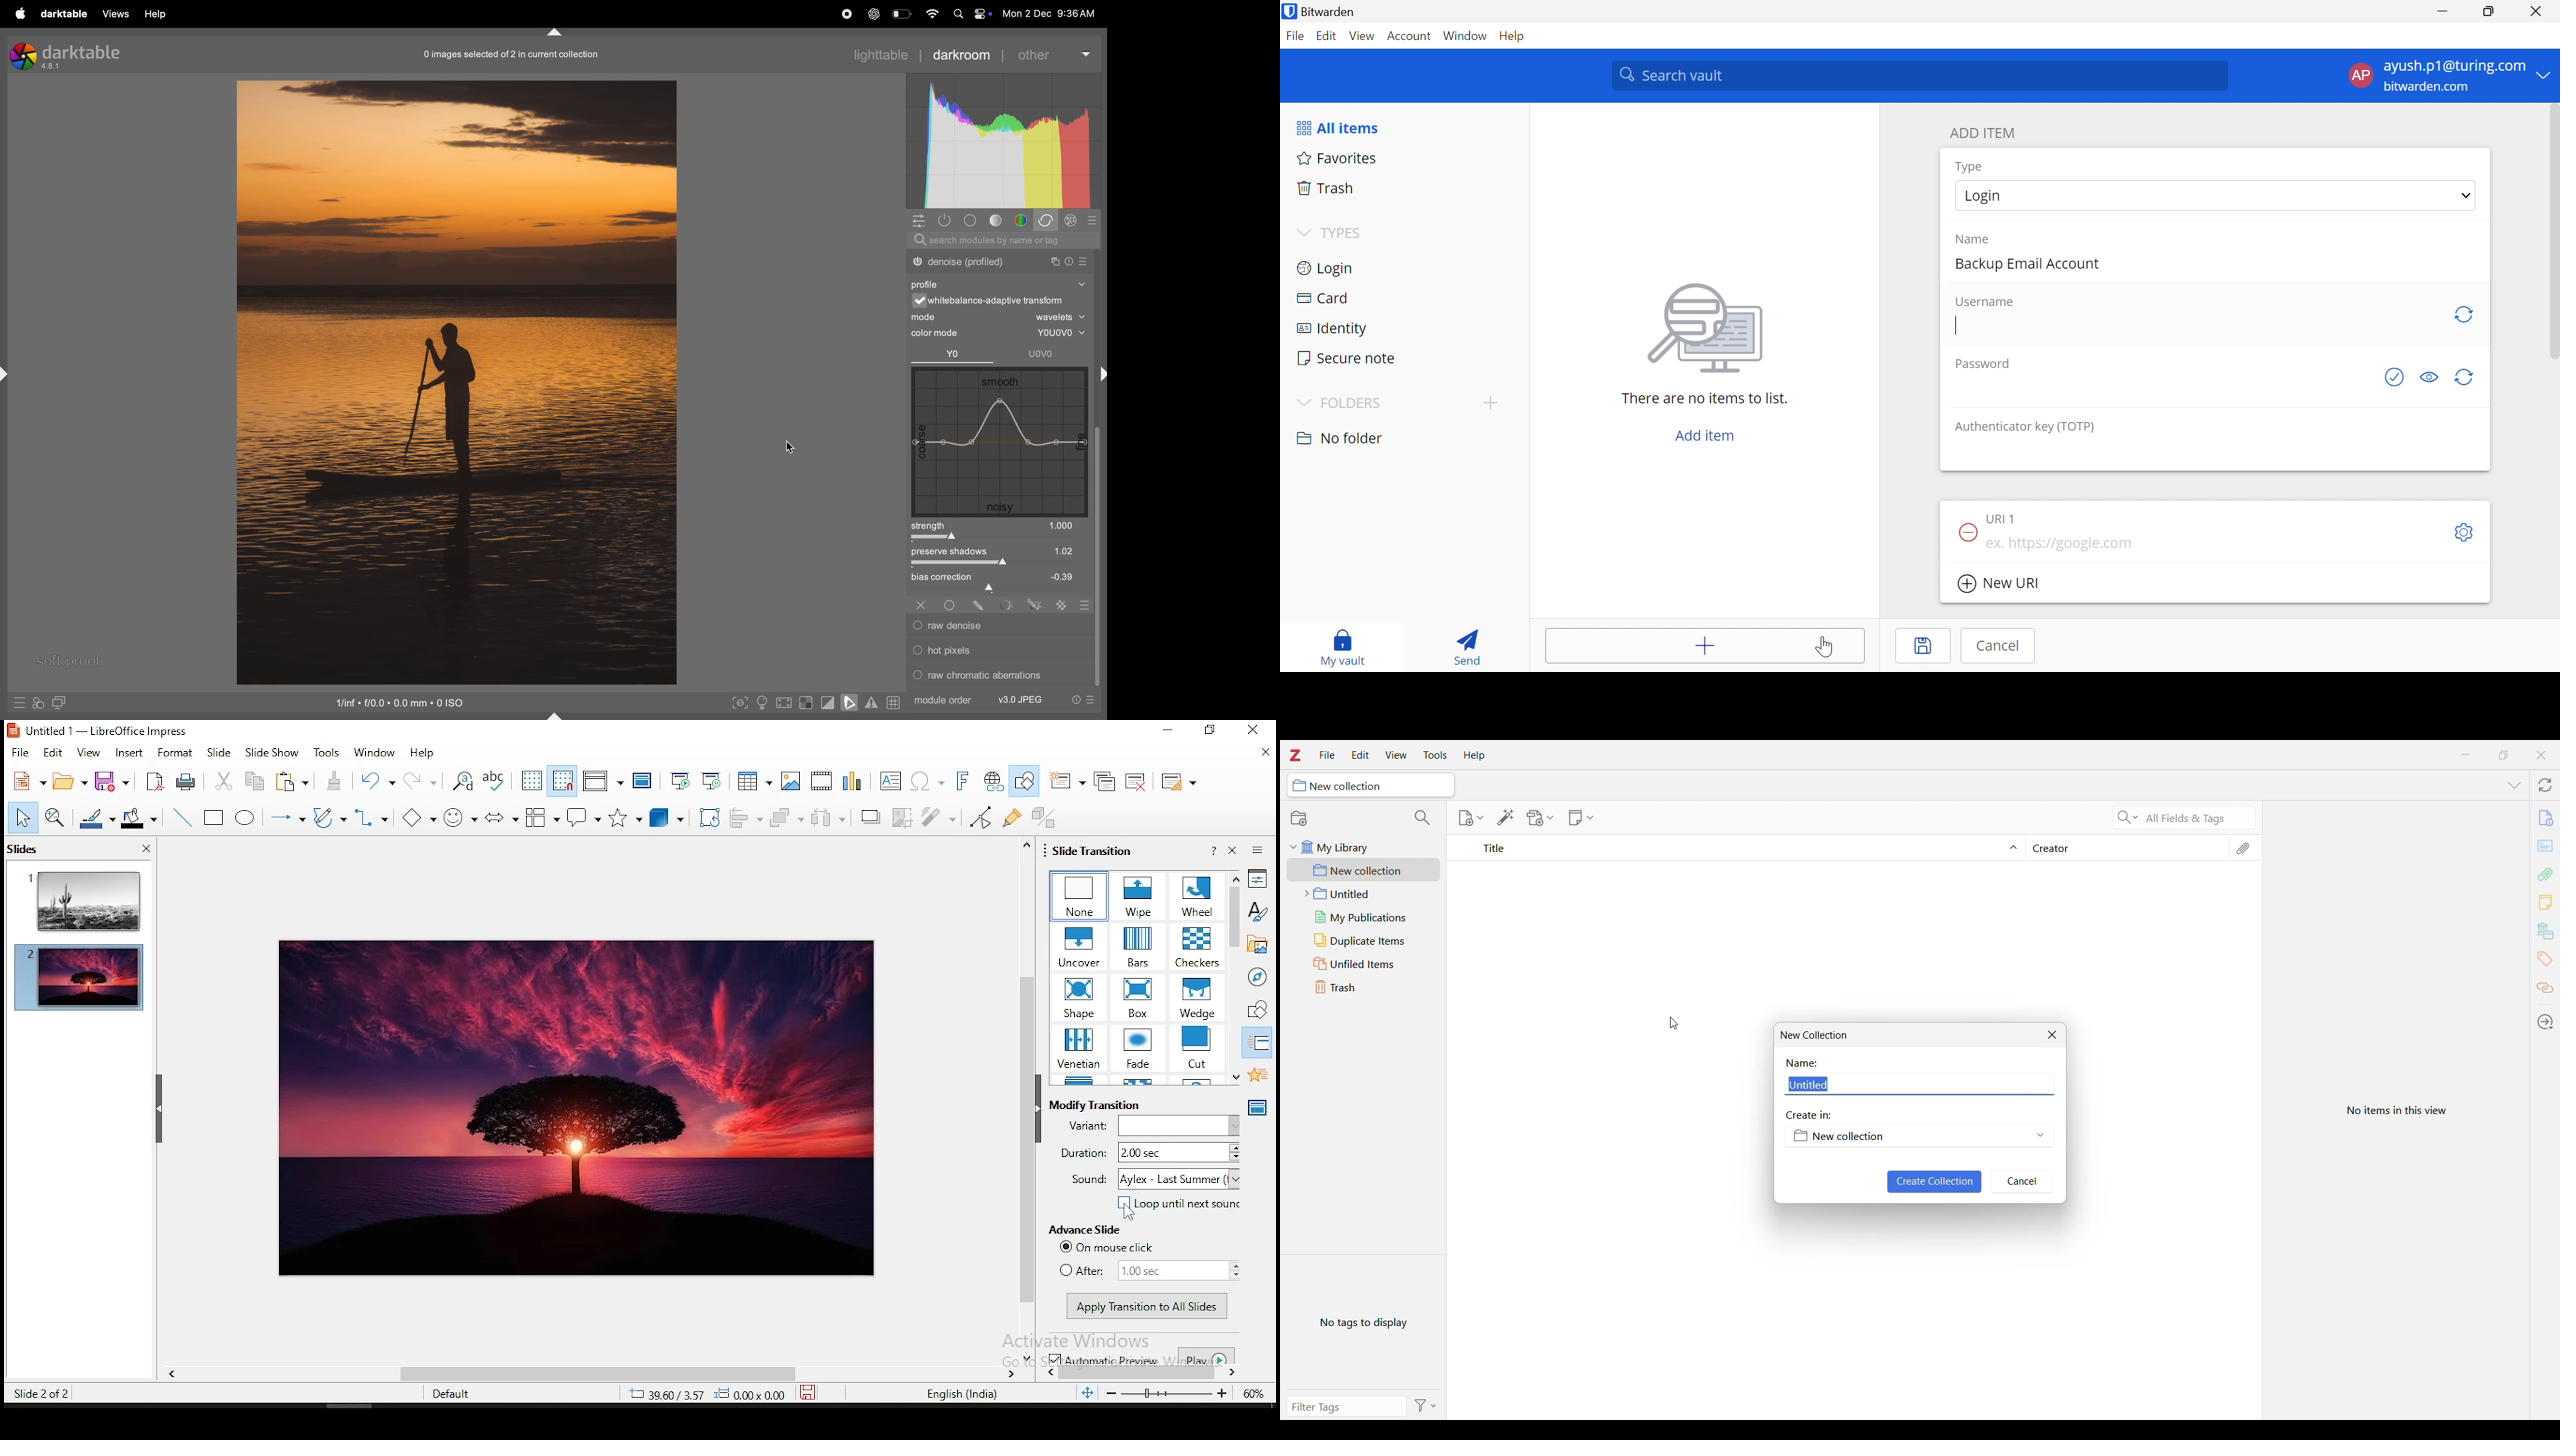 The height and width of the screenshot is (1456, 2576). What do you see at coordinates (822, 780) in the screenshot?
I see `insert audio and video` at bounding box center [822, 780].